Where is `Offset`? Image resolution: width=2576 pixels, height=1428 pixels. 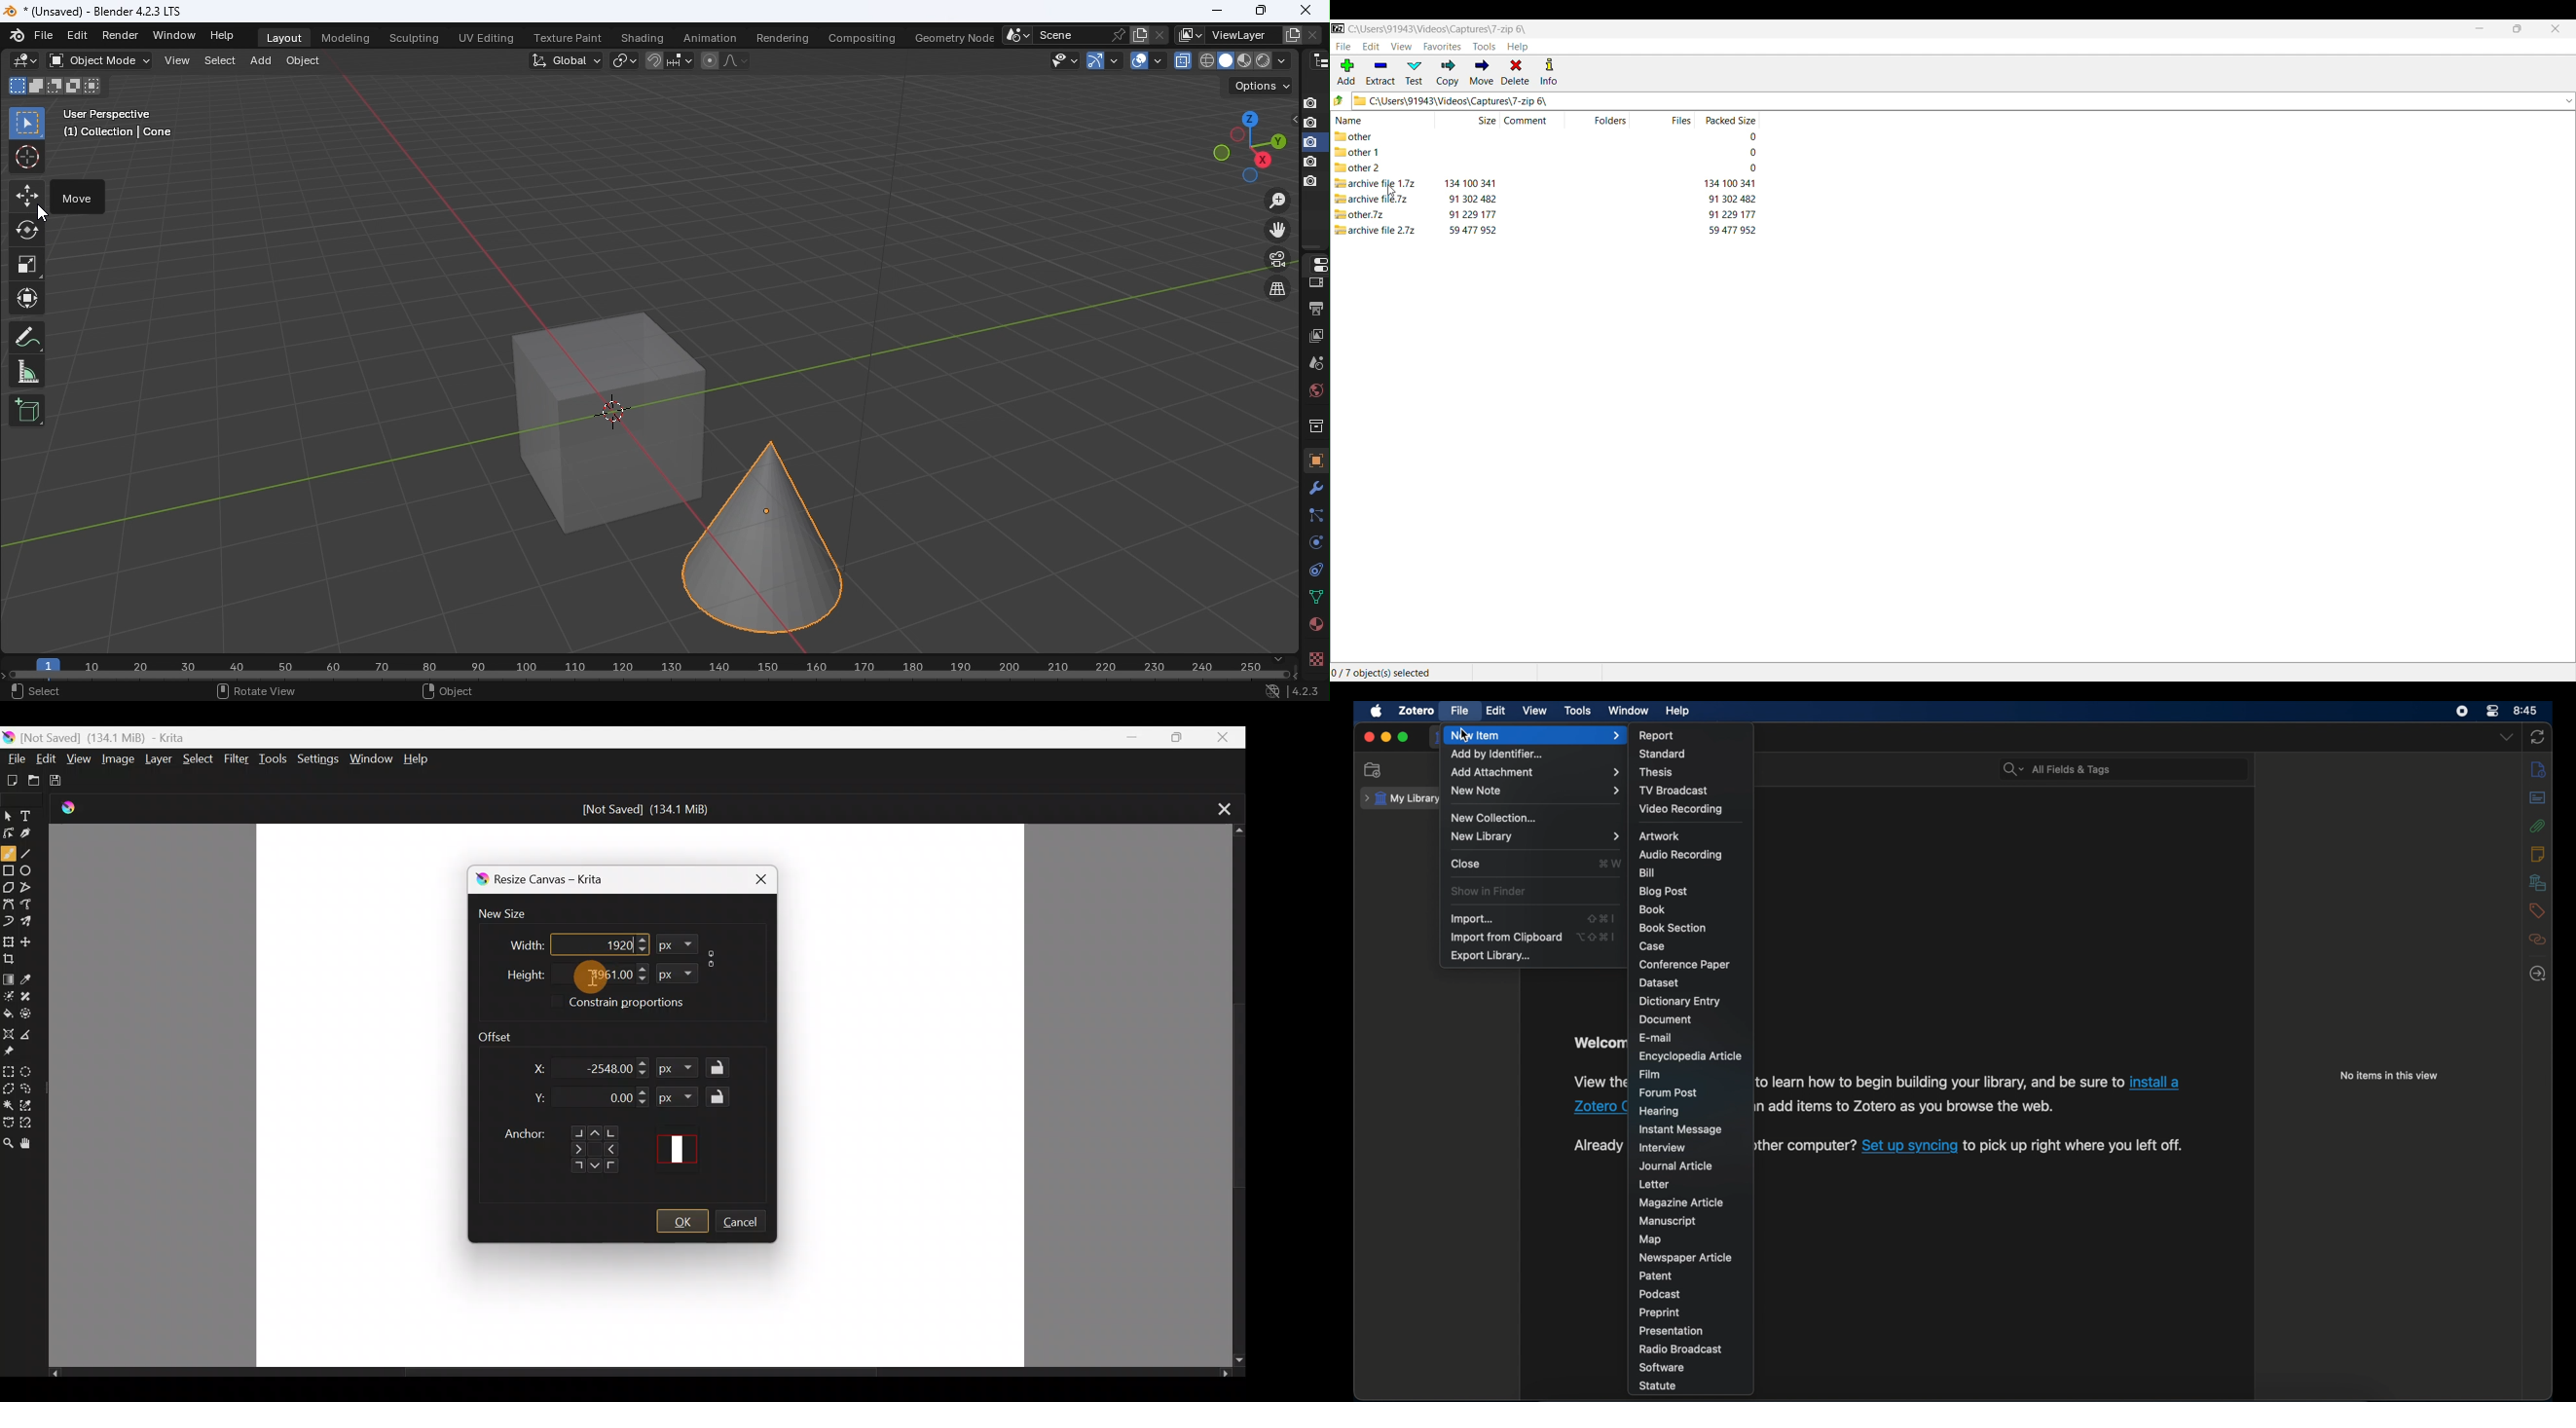
Offset is located at coordinates (503, 1033).